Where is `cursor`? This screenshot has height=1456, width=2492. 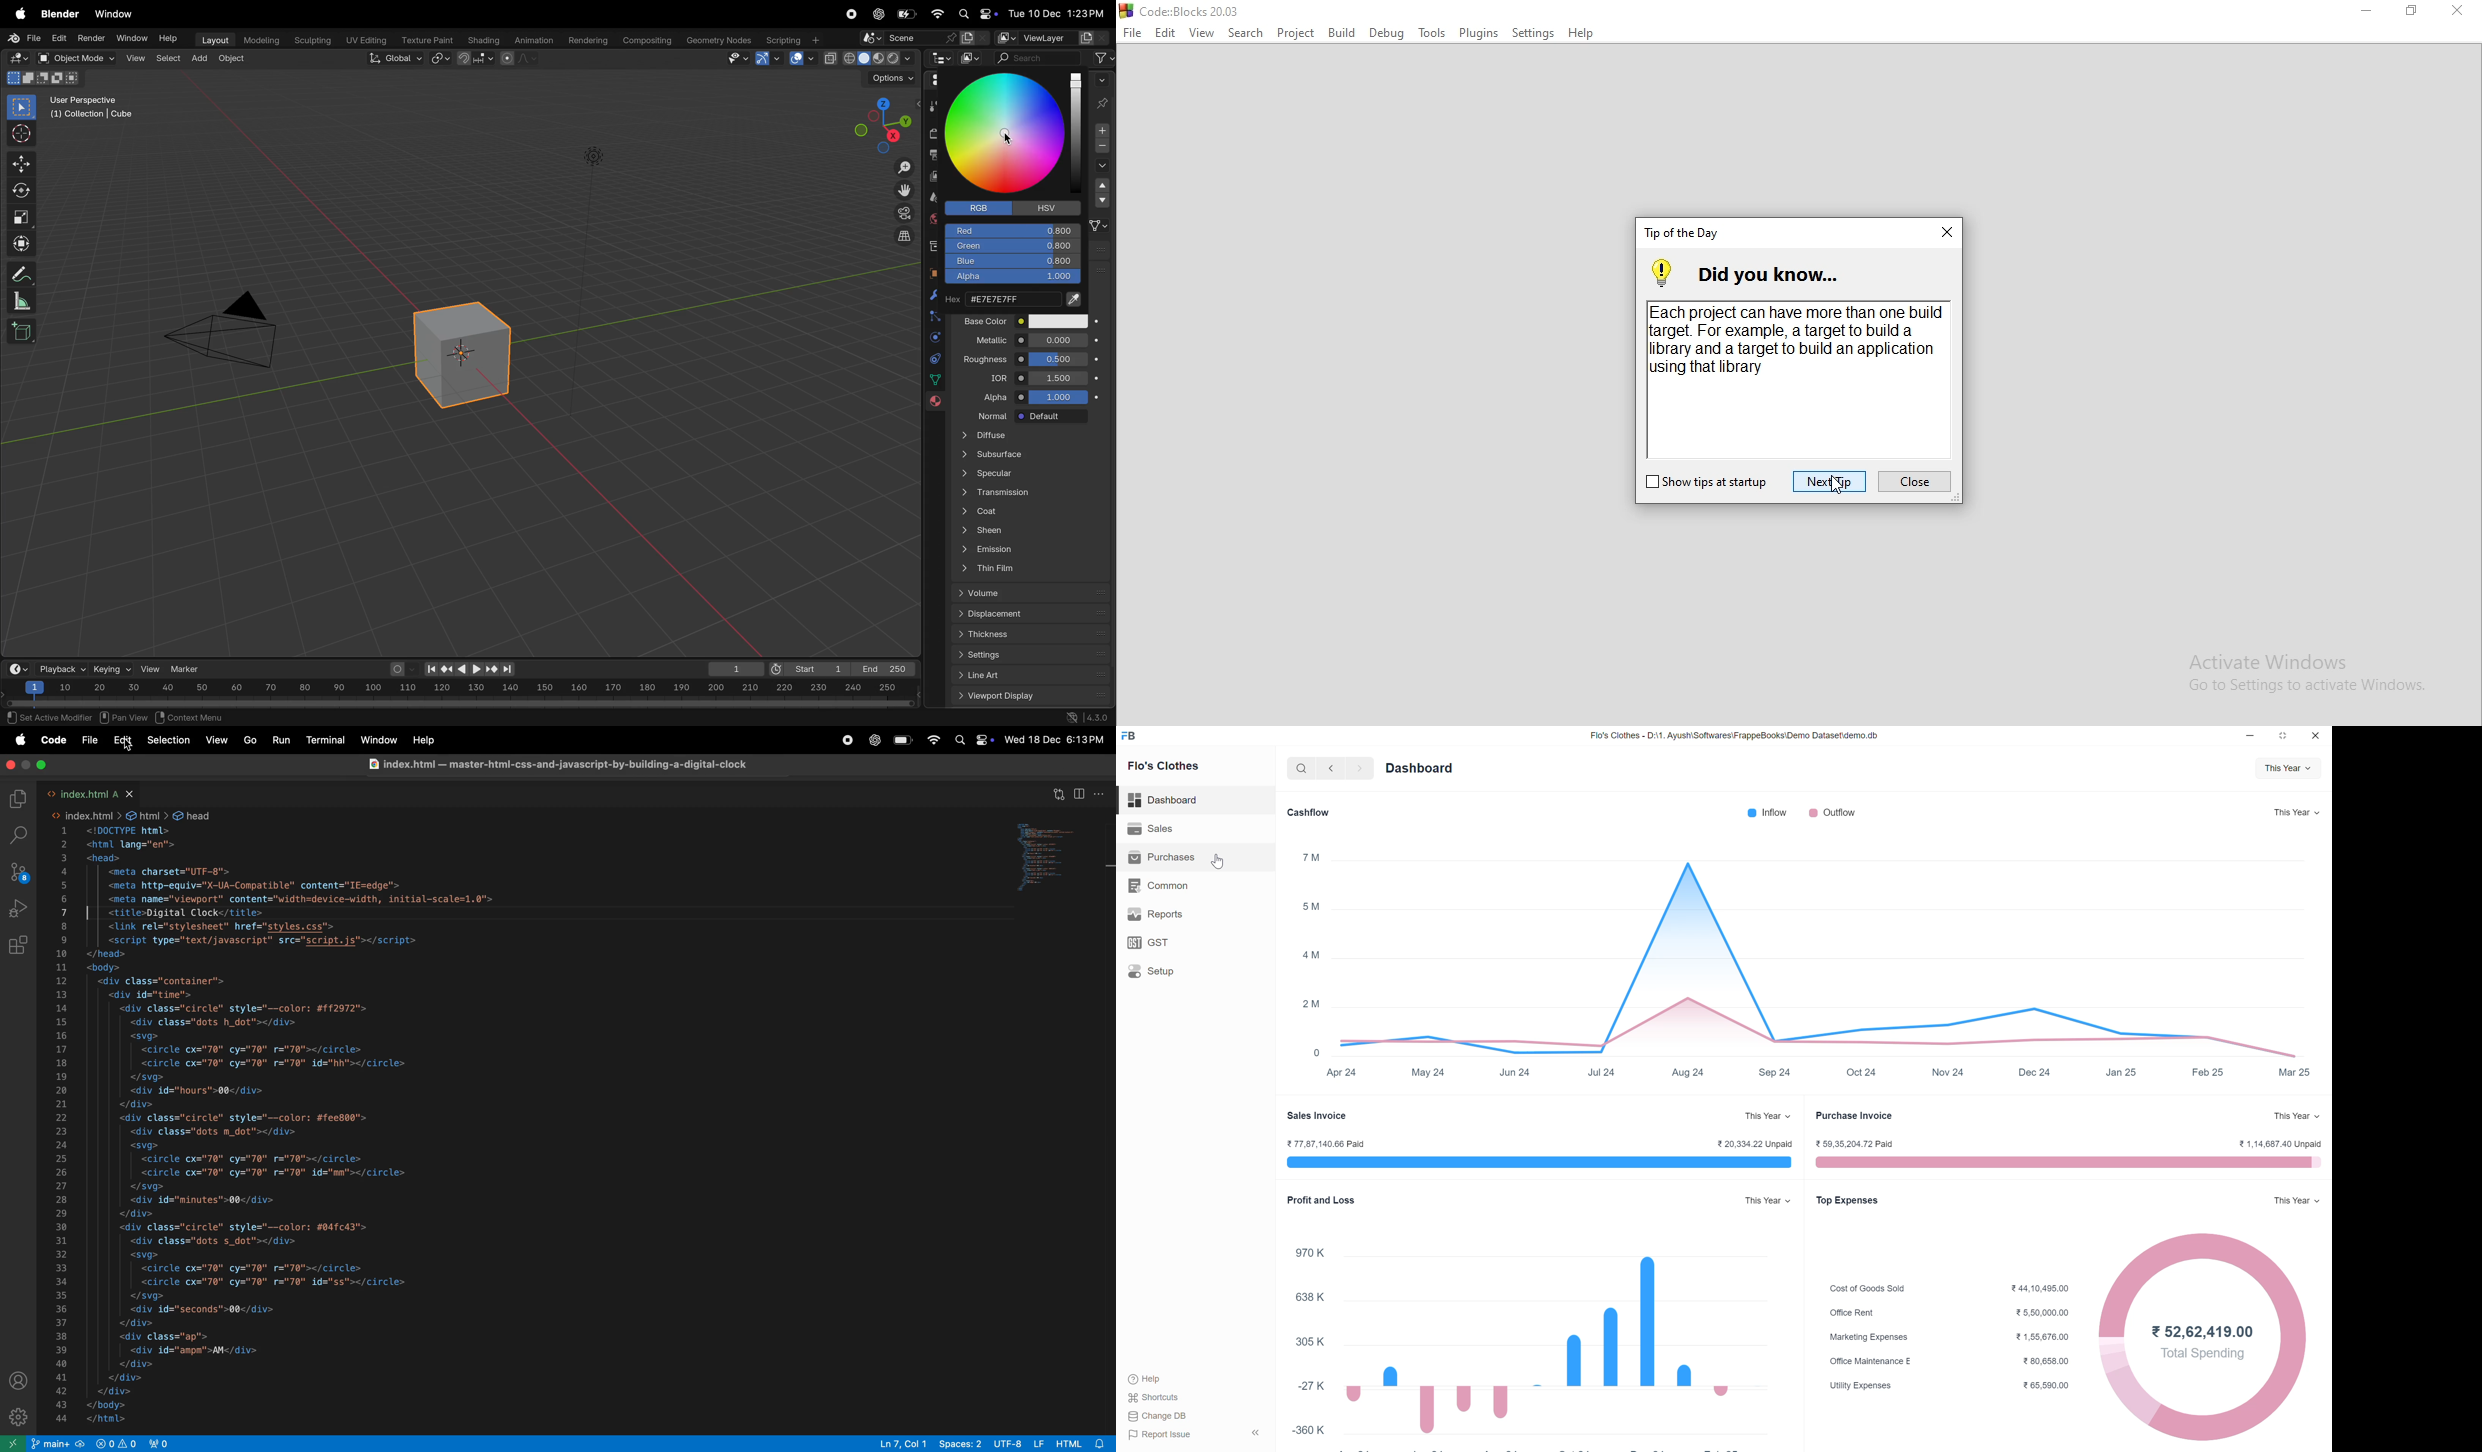
cursor is located at coordinates (1831, 486).